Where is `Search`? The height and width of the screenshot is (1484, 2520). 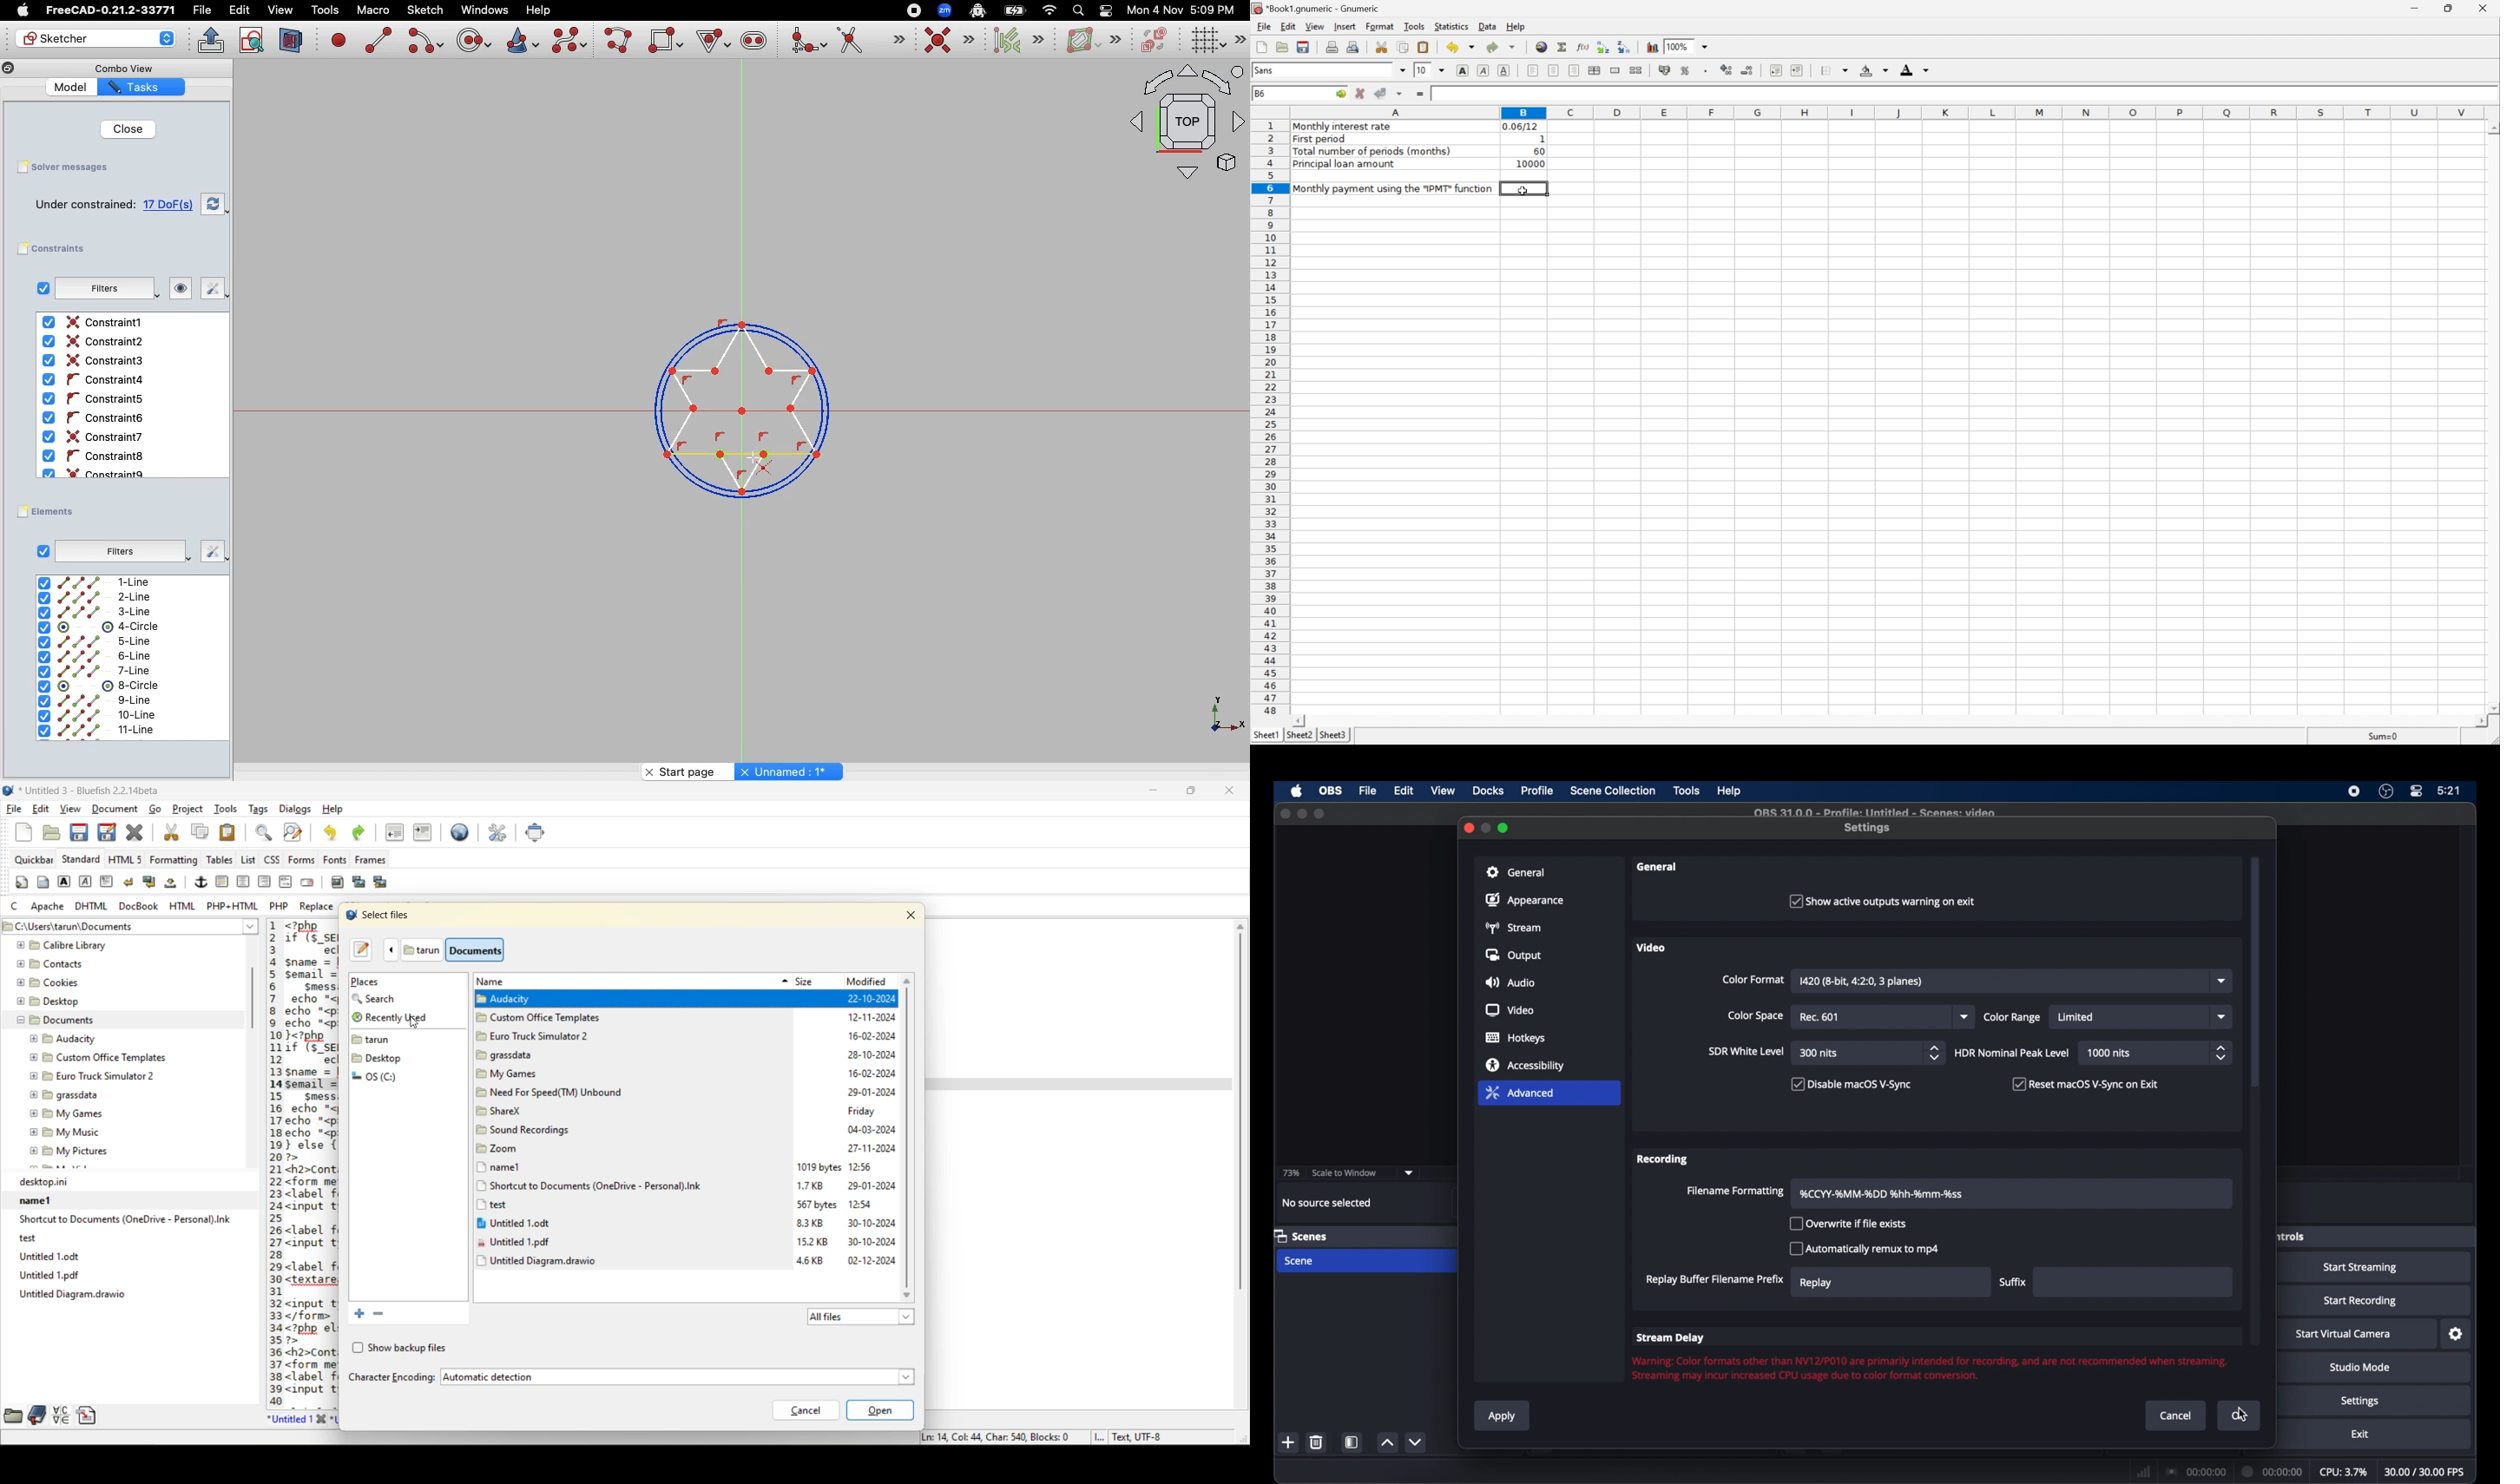
Search is located at coordinates (1077, 10).